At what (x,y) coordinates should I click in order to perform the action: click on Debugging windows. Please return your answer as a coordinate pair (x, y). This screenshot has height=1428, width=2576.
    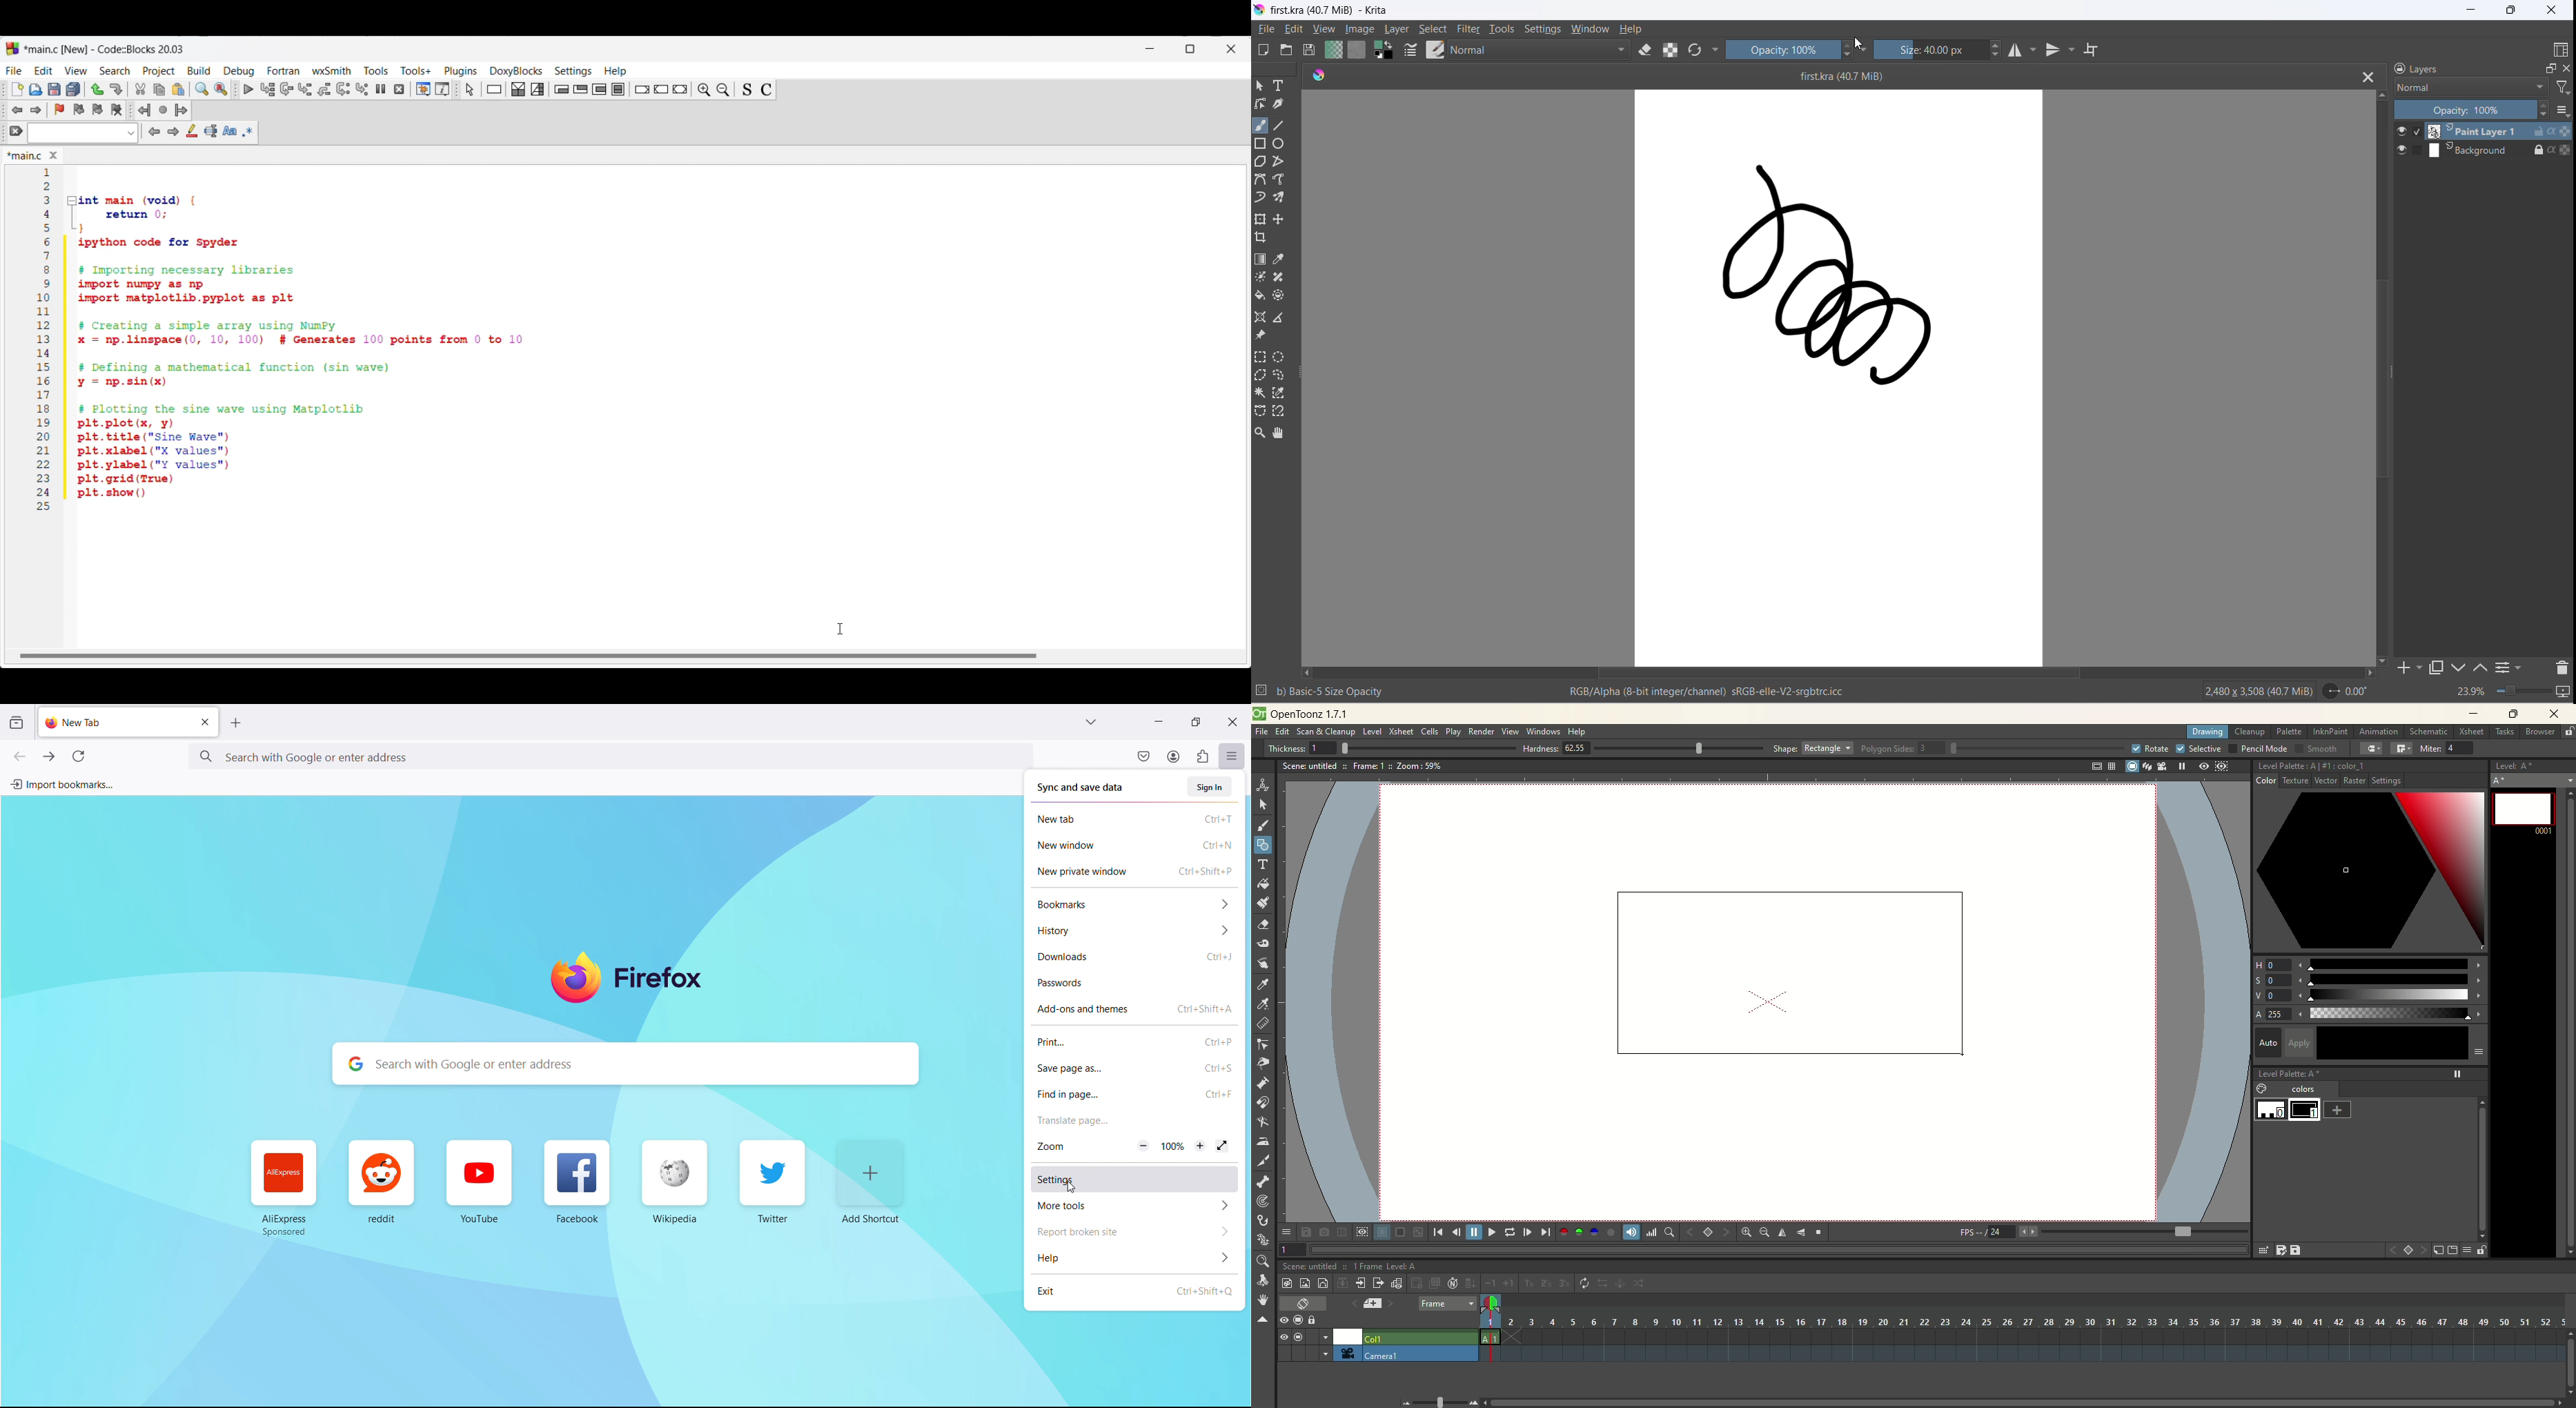
    Looking at the image, I should click on (424, 89).